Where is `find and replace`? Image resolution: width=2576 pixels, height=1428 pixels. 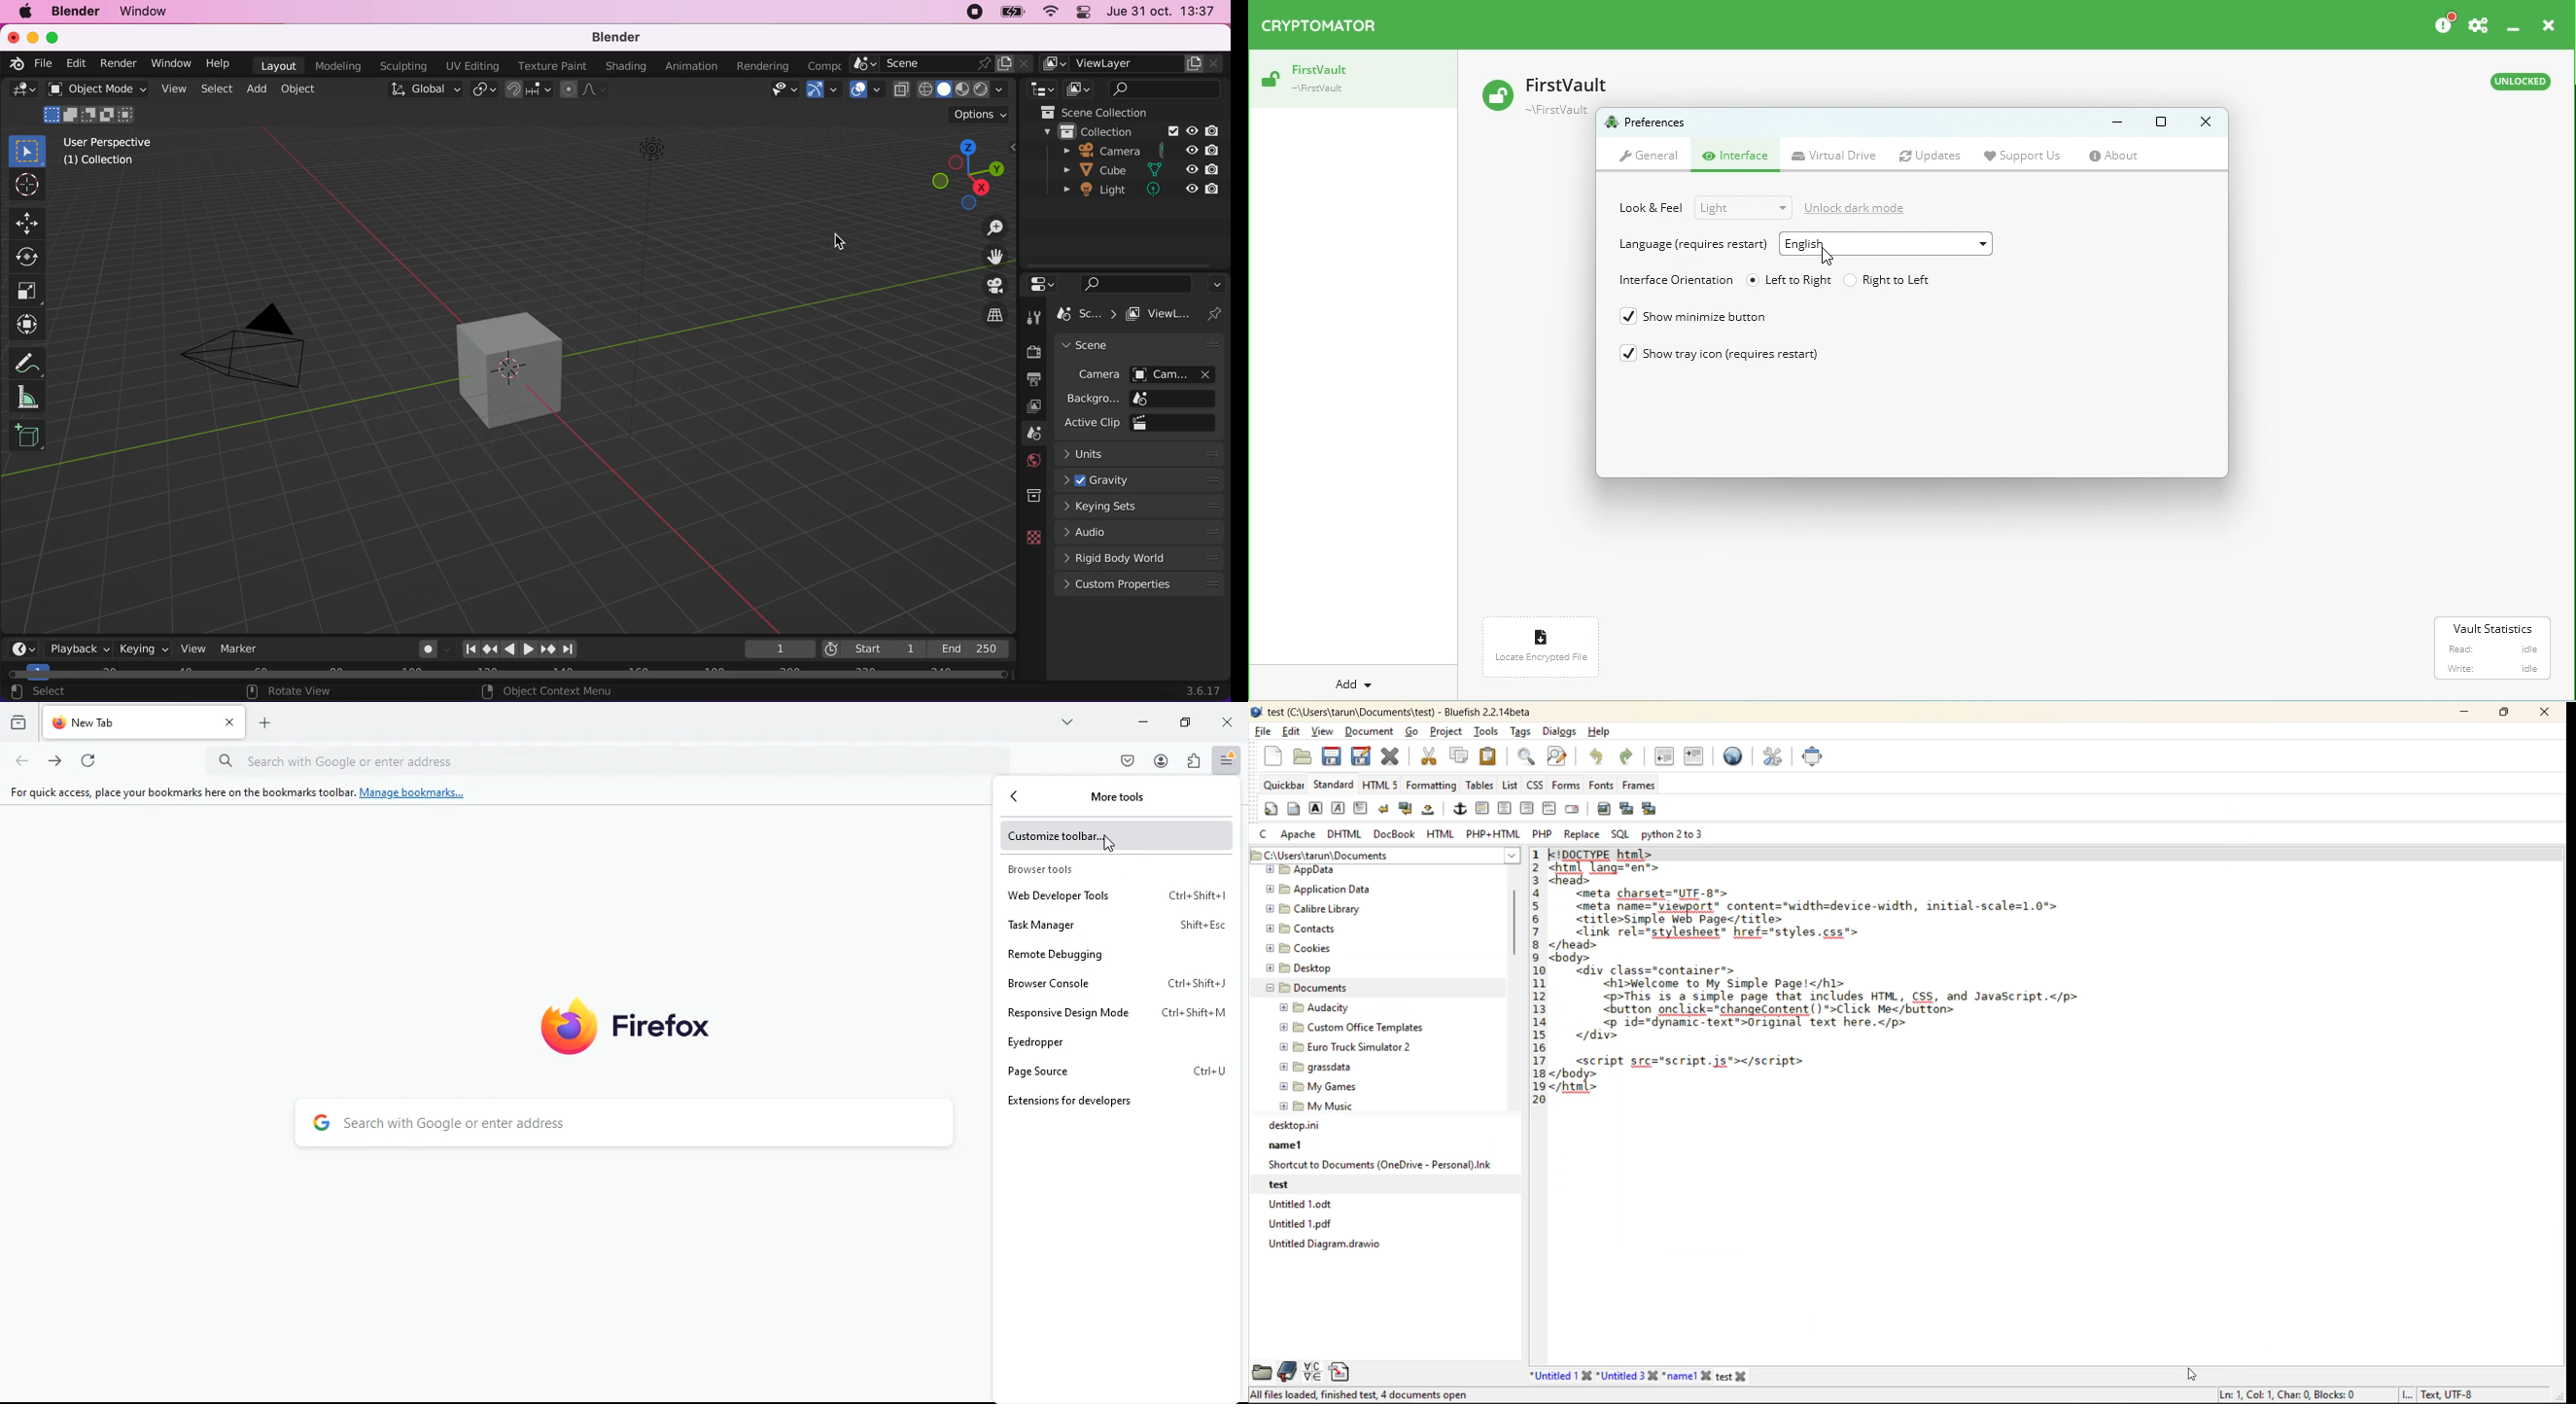 find and replace is located at coordinates (1557, 758).